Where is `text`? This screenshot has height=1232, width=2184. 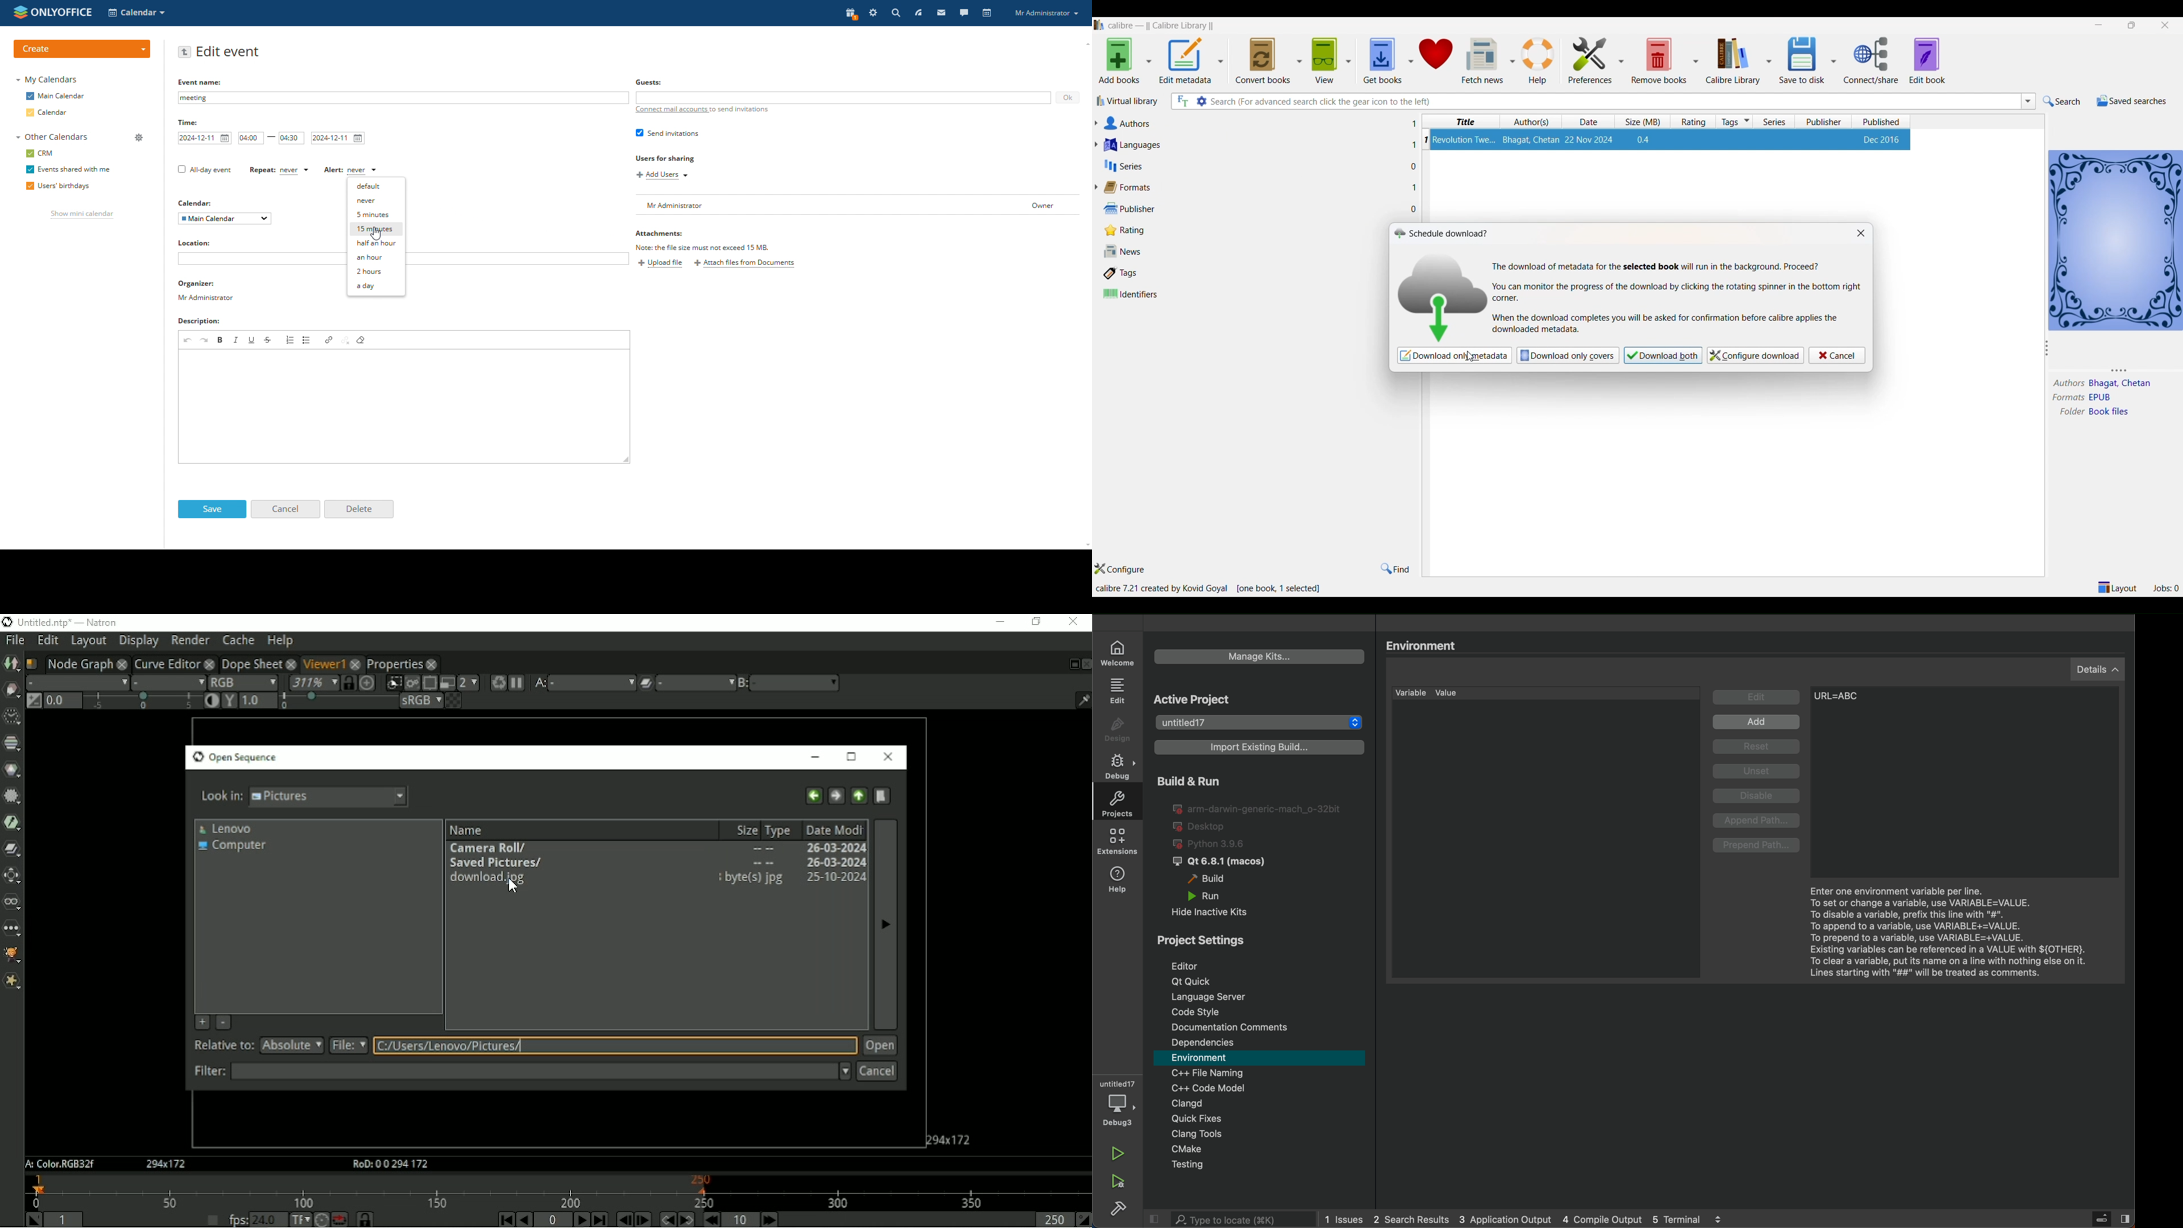 text is located at coordinates (1657, 267).